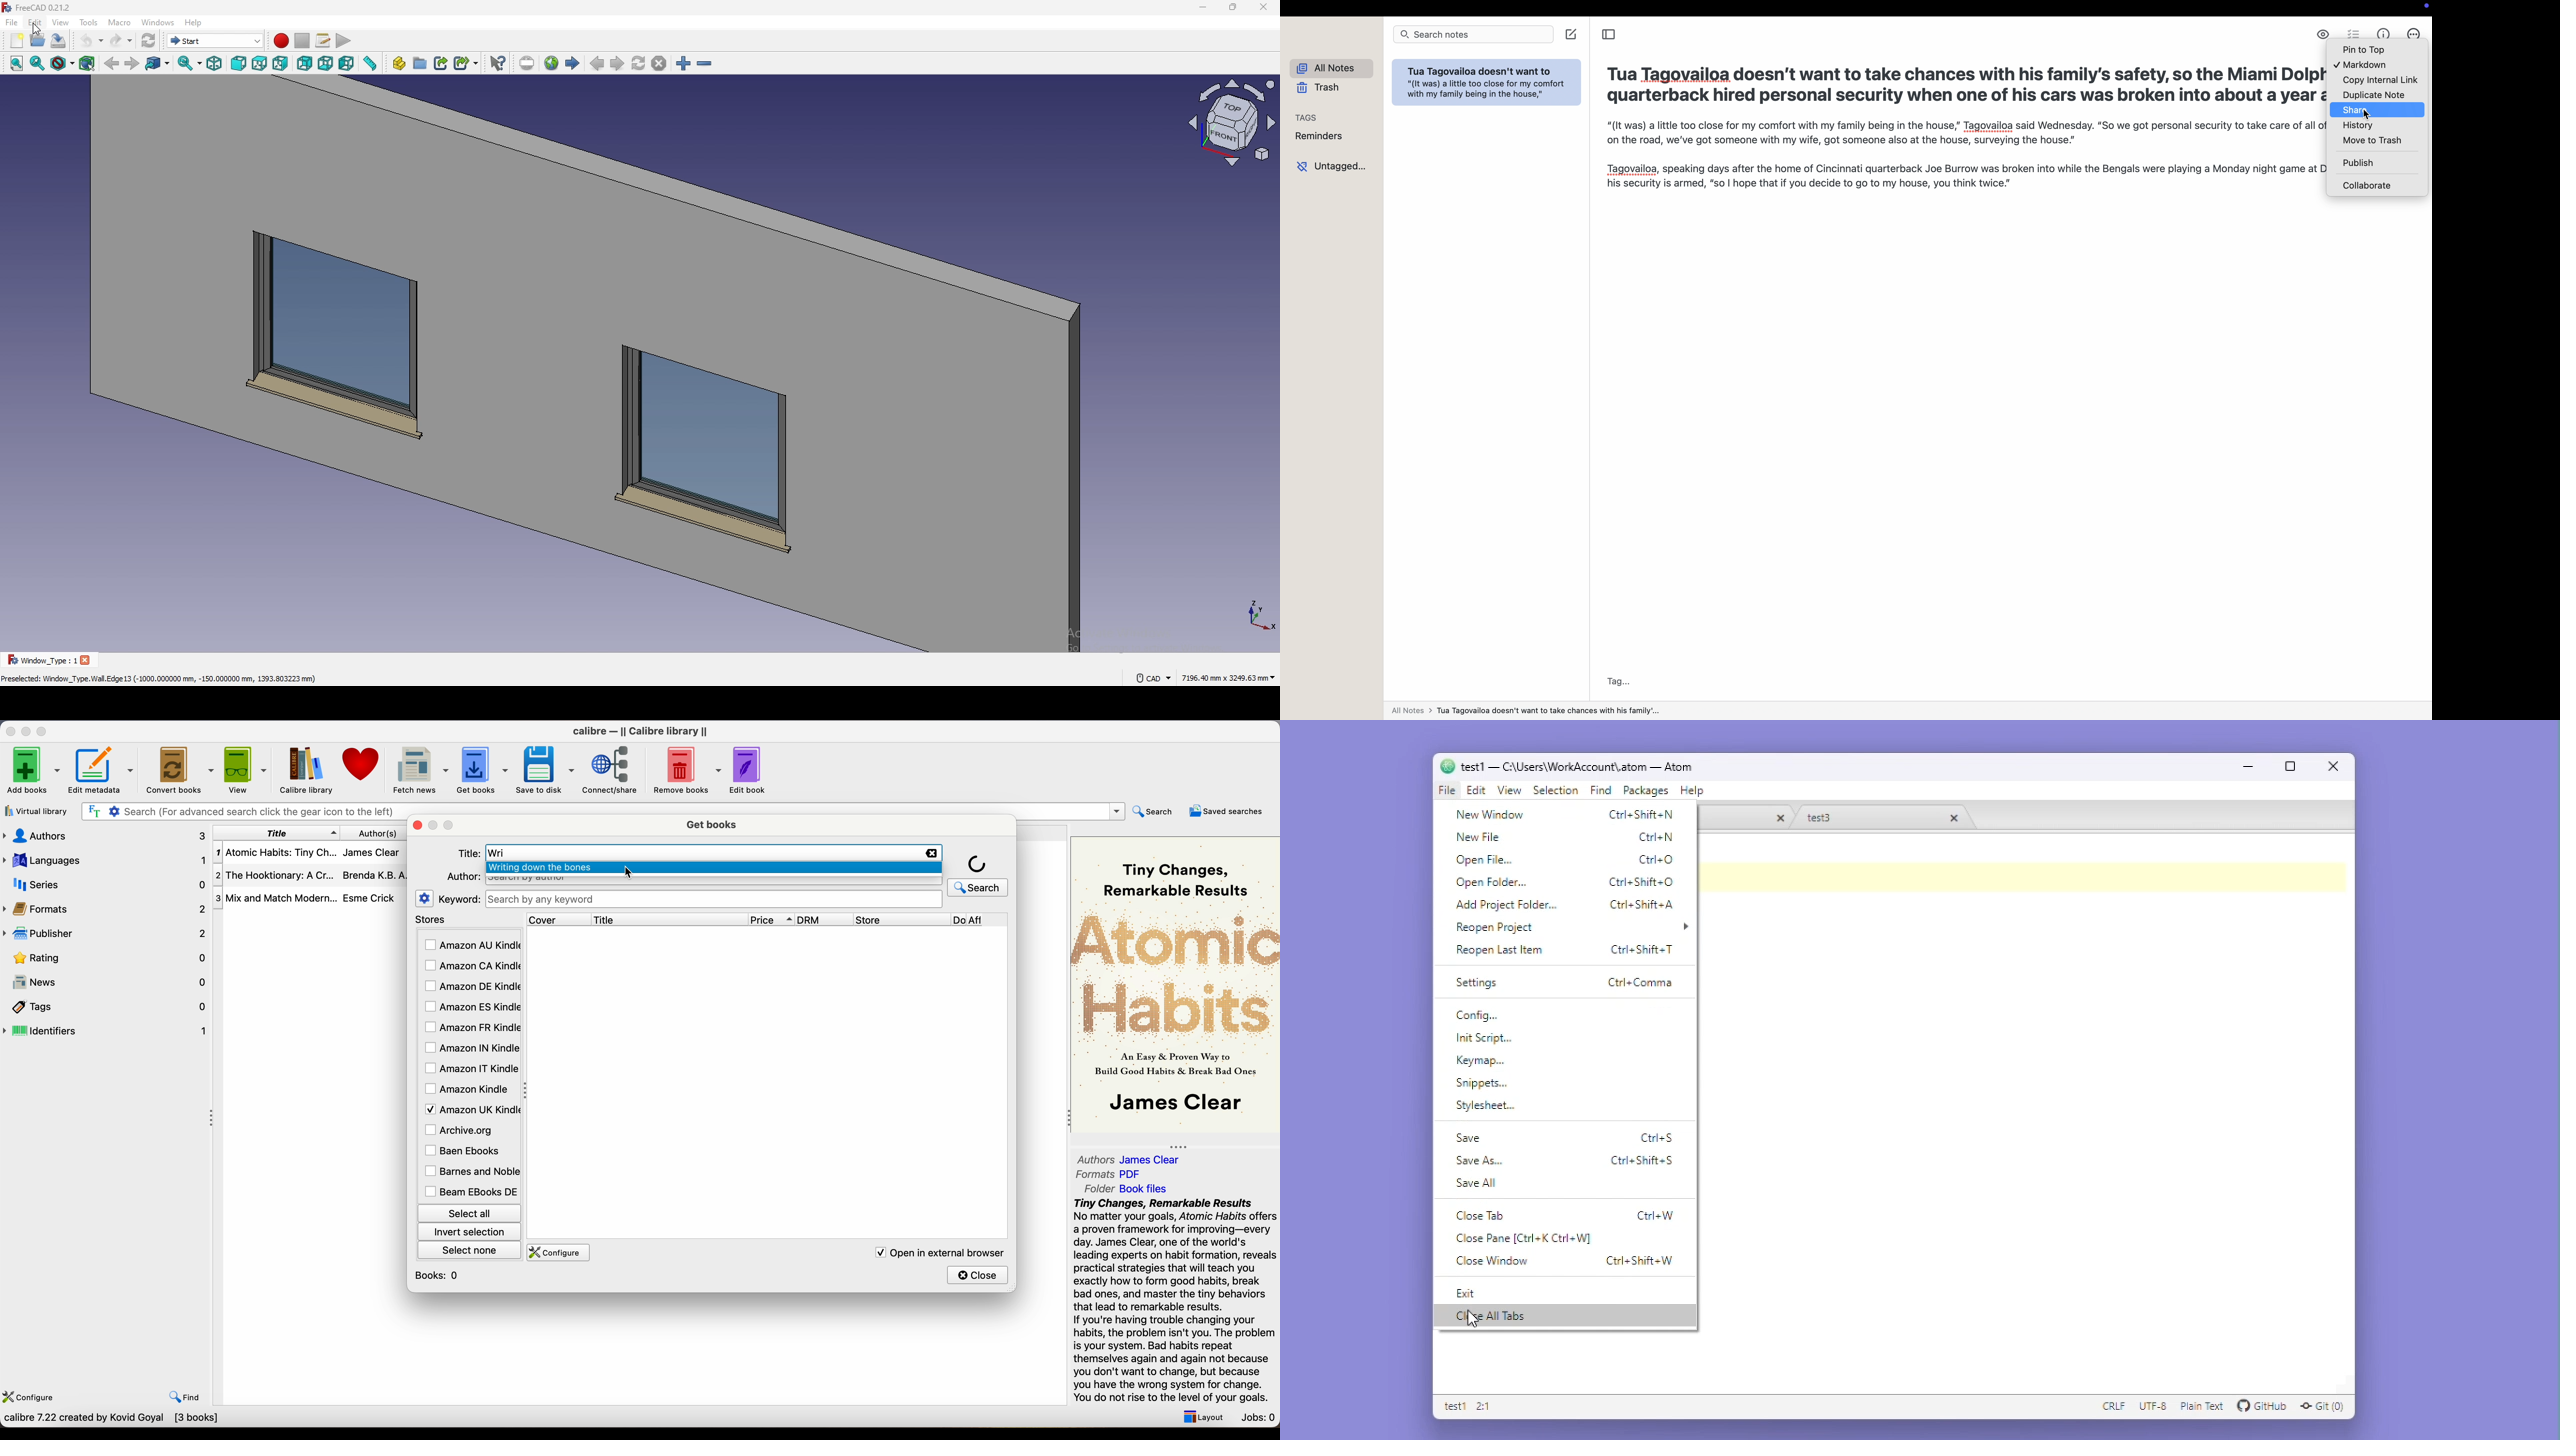 The height and width of the screenshot is (1456, 2576). Describe the element at coordinates (275, 853) in the screenshot. I see `Atomic Habits: Tiny Ch...` at that location.